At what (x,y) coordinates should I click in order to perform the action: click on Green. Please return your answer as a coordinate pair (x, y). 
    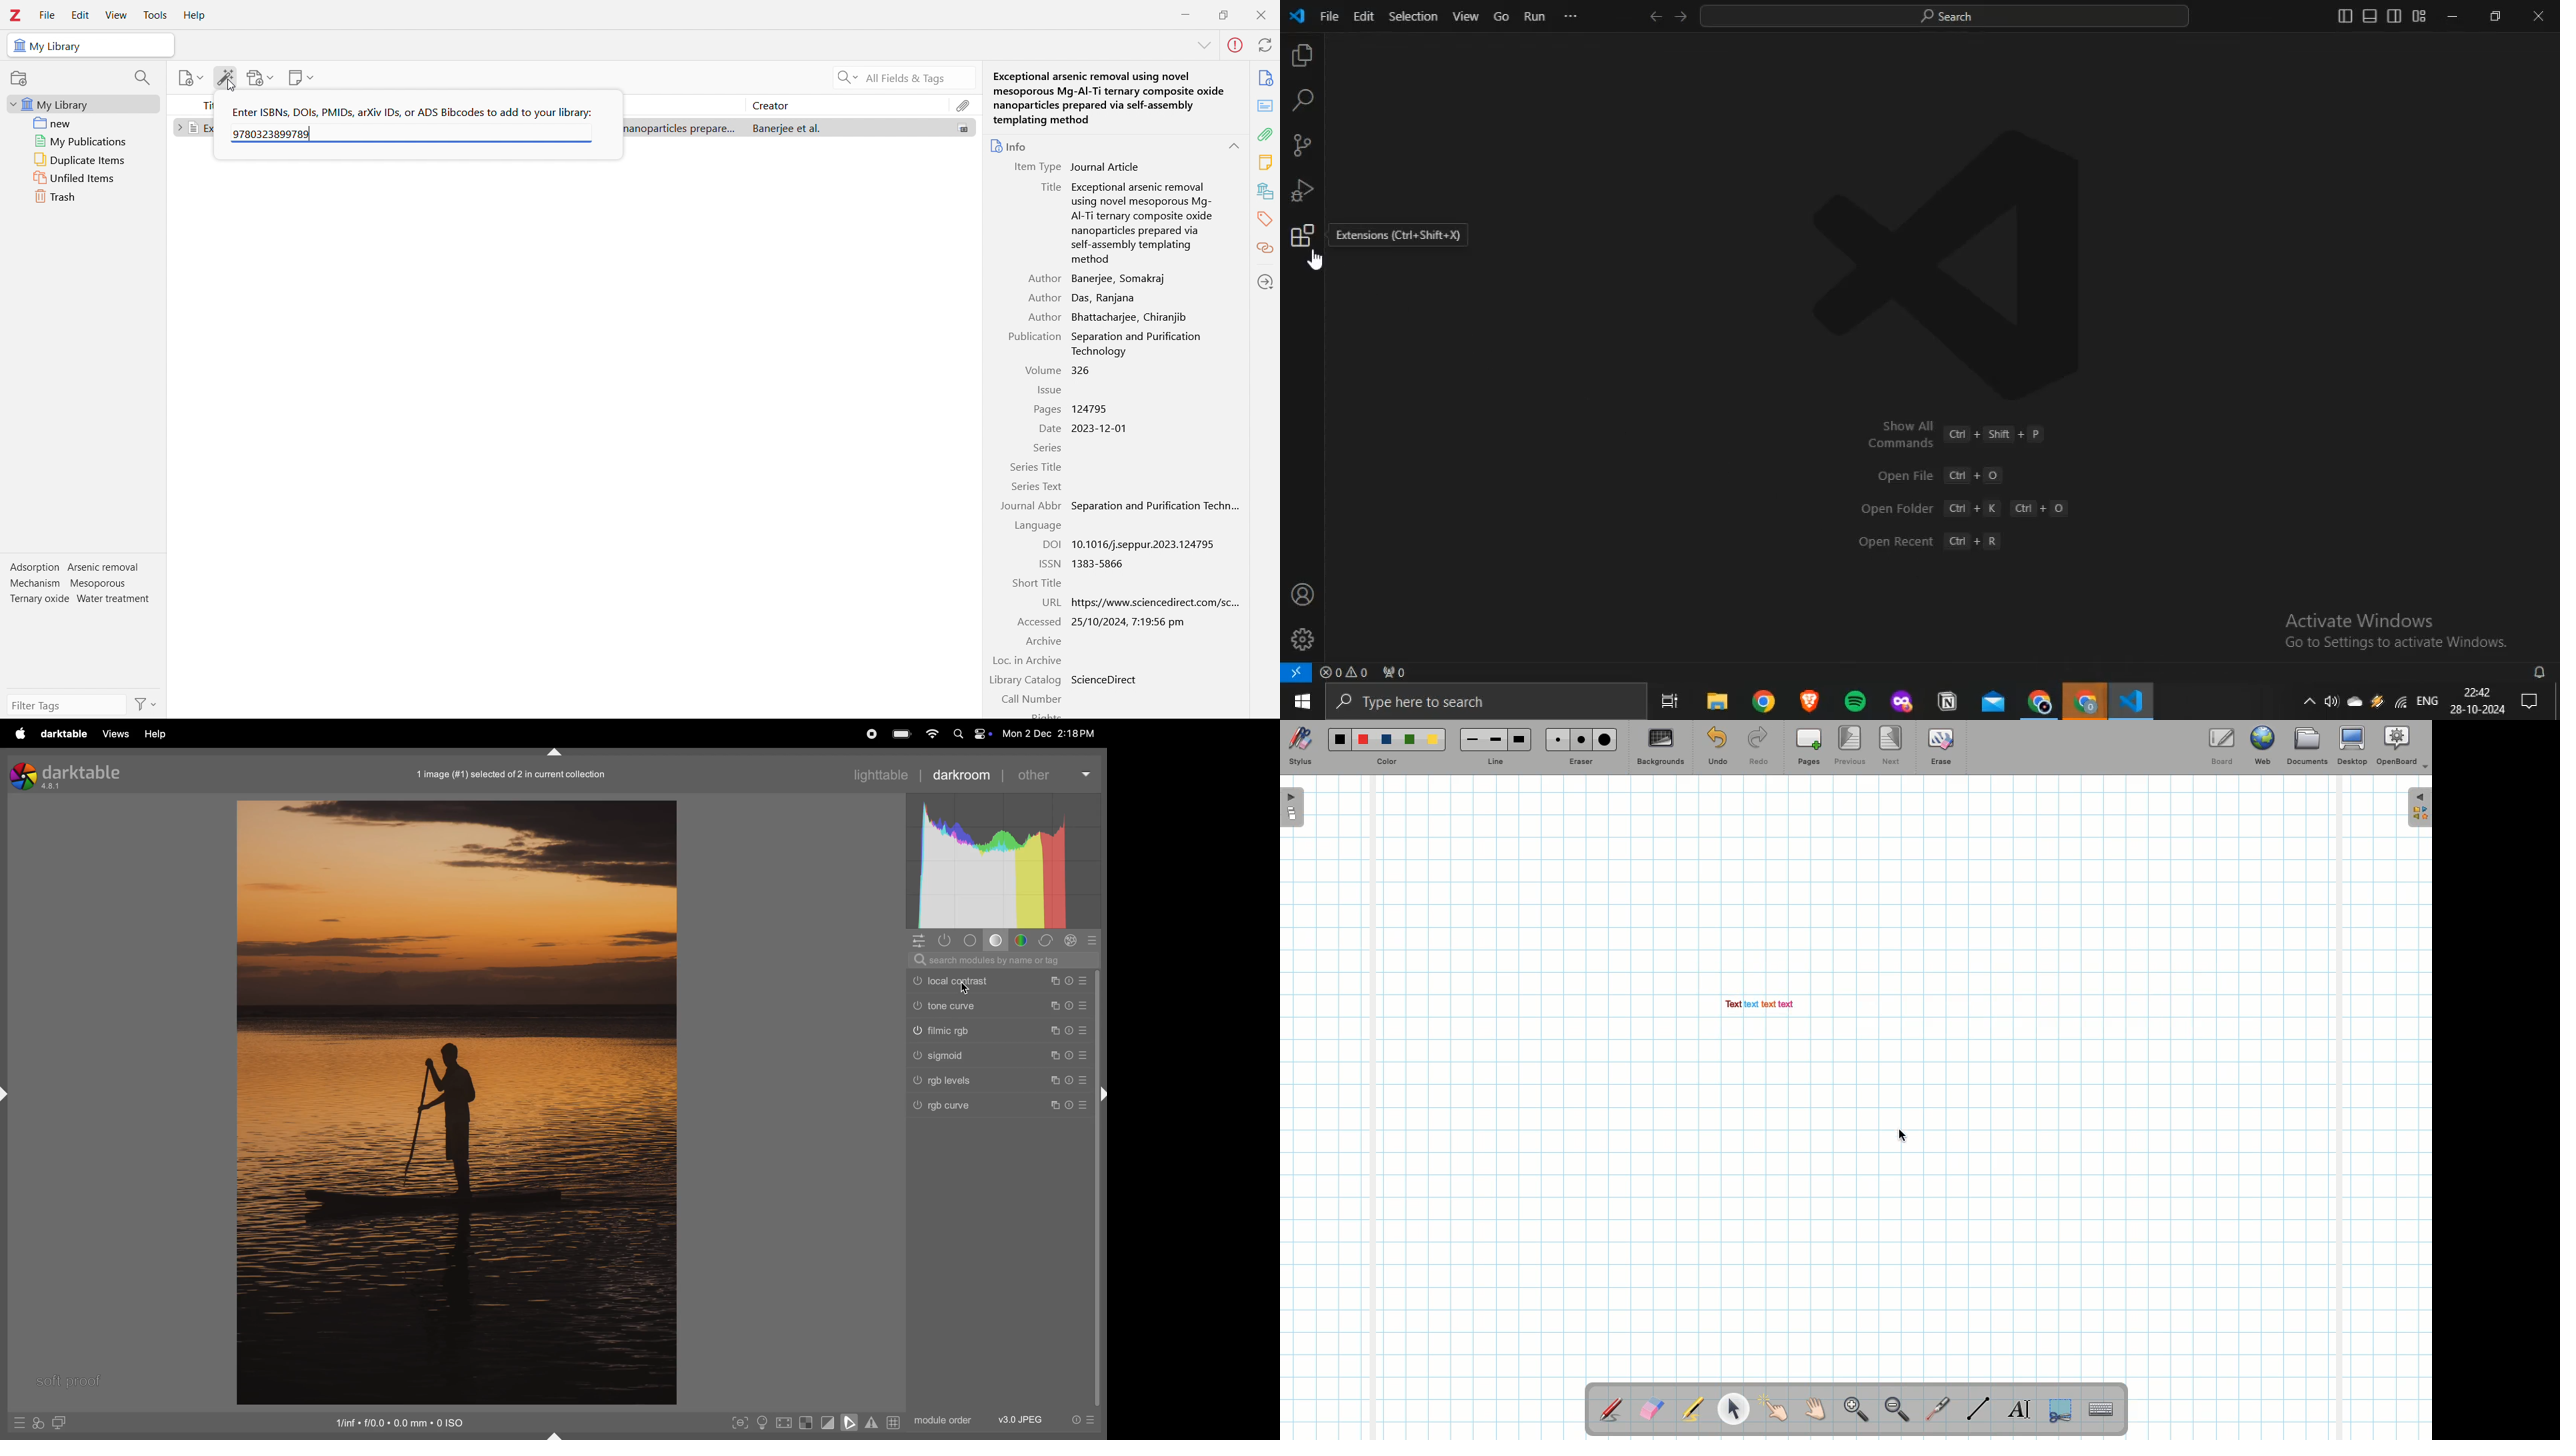
    Looking at the image, I should click on (1410, 741).